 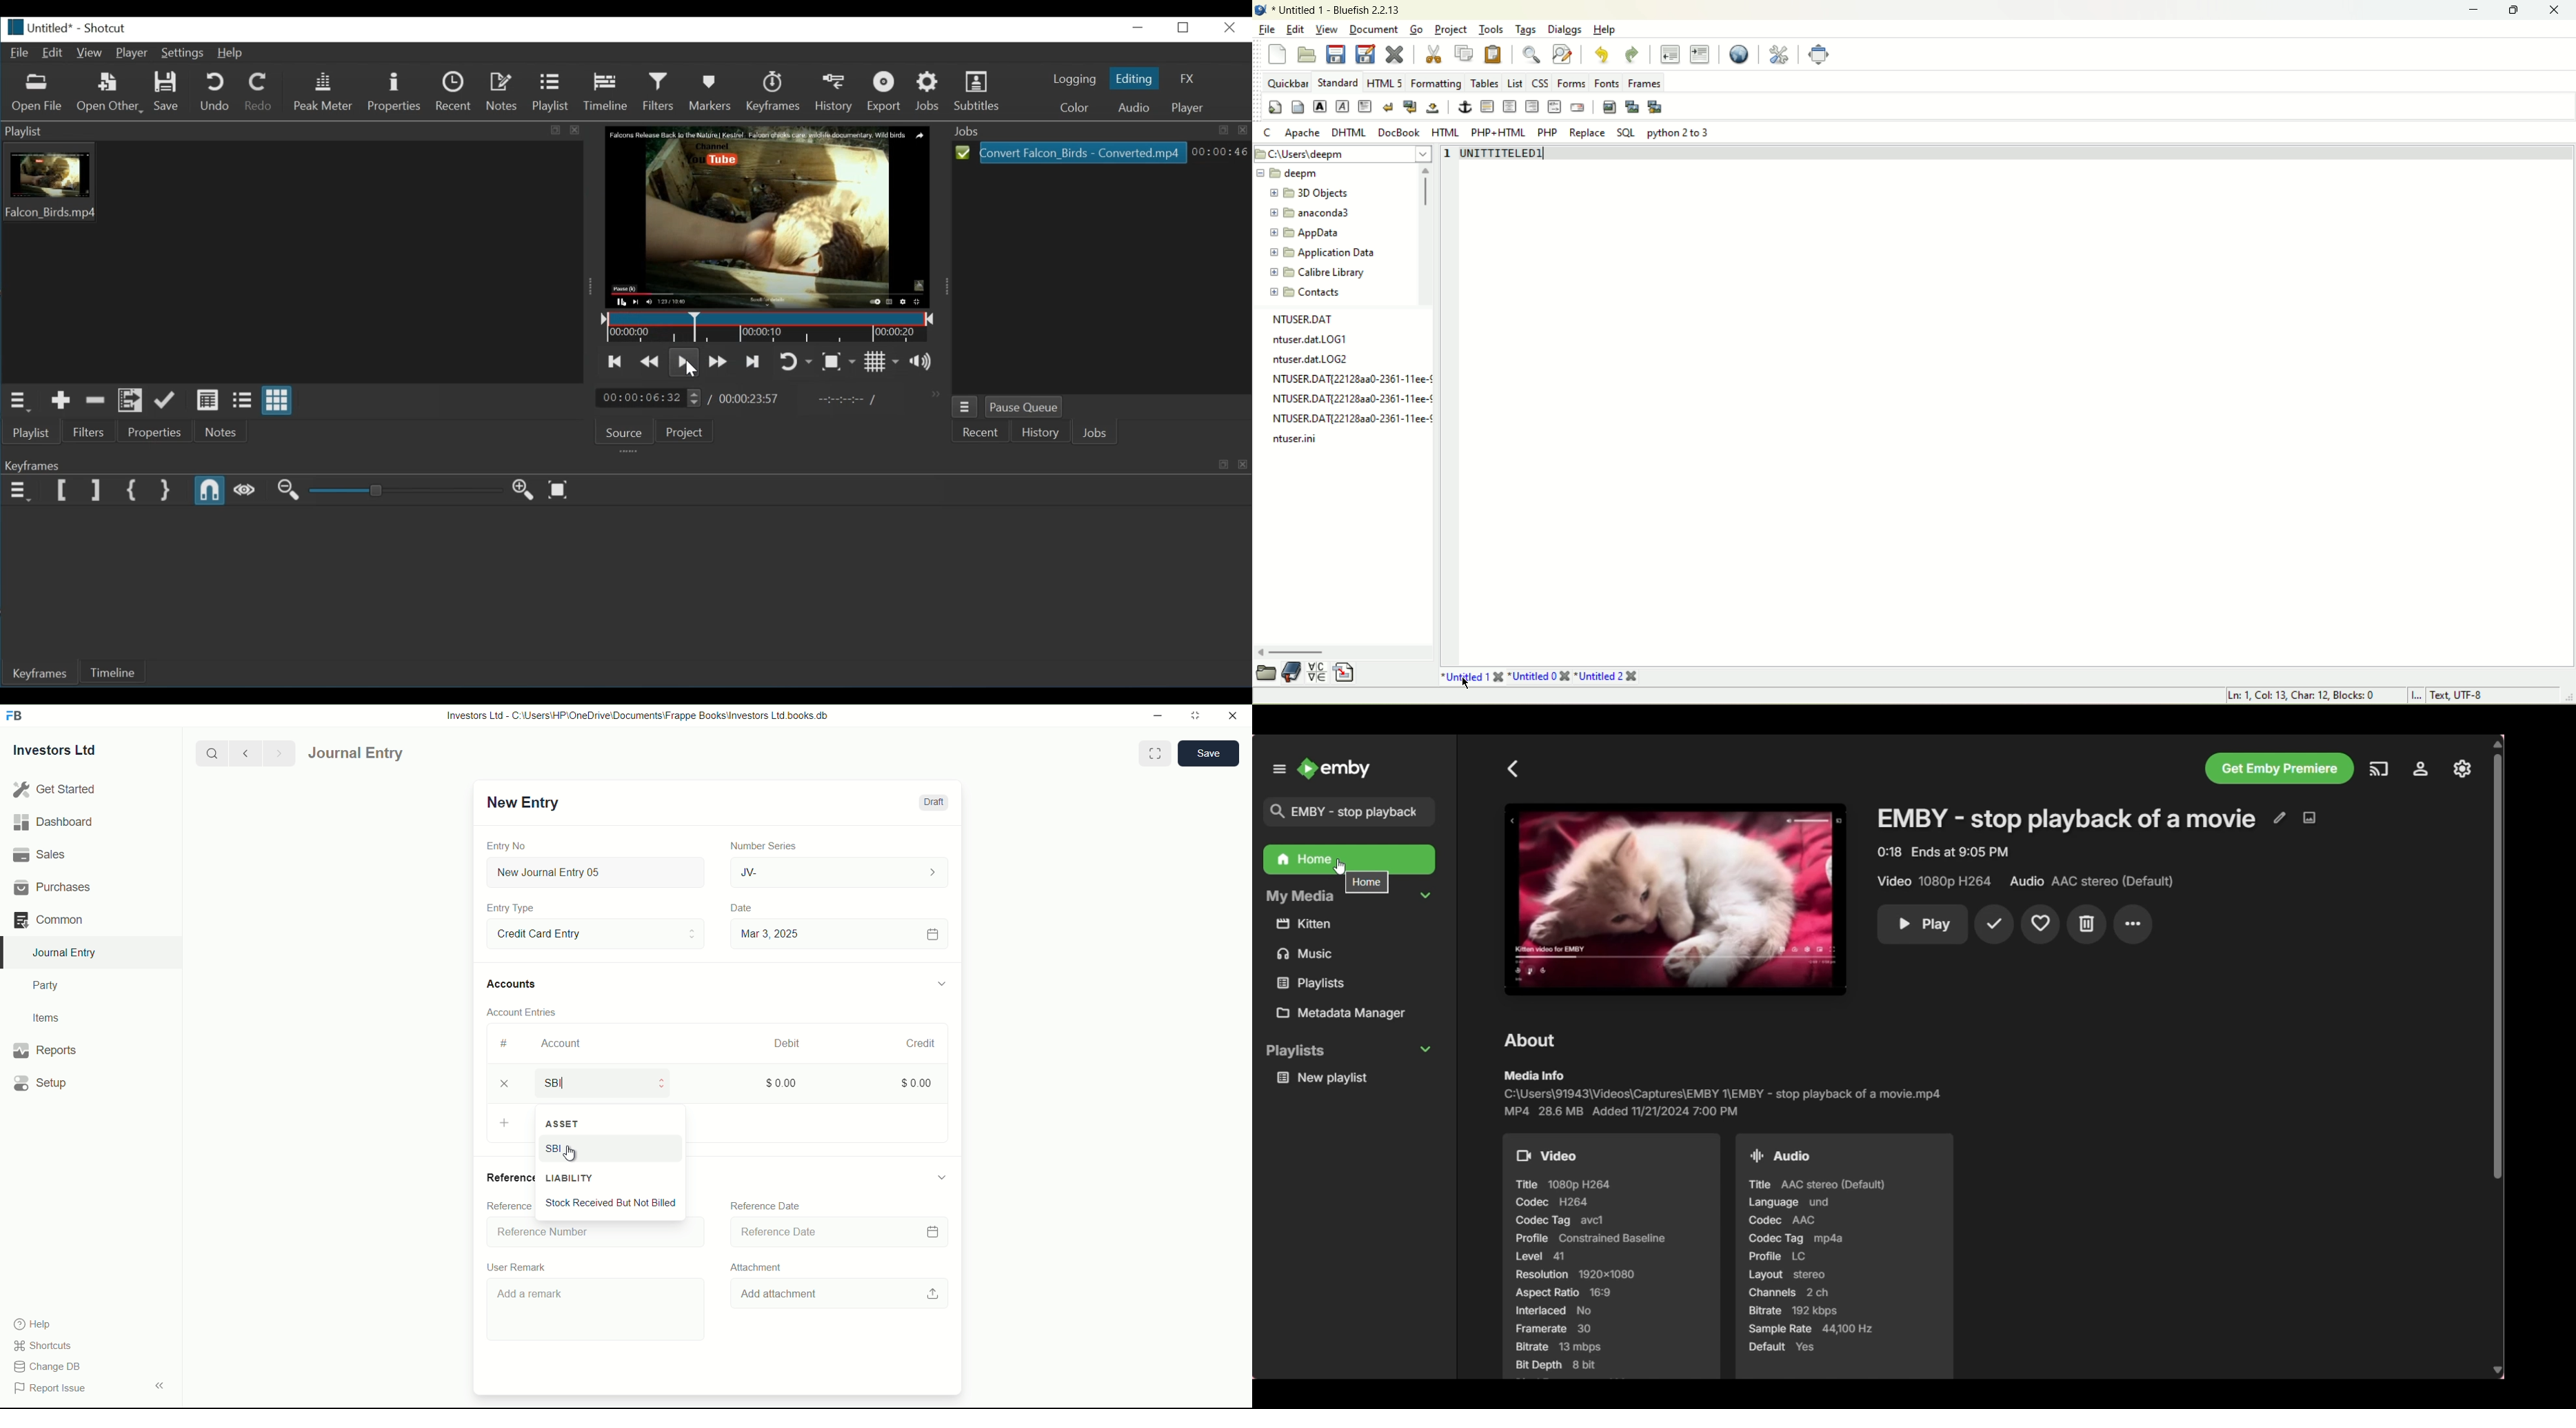 What do you see at coordinates (765, 1205) in the screenshot?
I see `Reference Date` at bounding box center [765, 1205].